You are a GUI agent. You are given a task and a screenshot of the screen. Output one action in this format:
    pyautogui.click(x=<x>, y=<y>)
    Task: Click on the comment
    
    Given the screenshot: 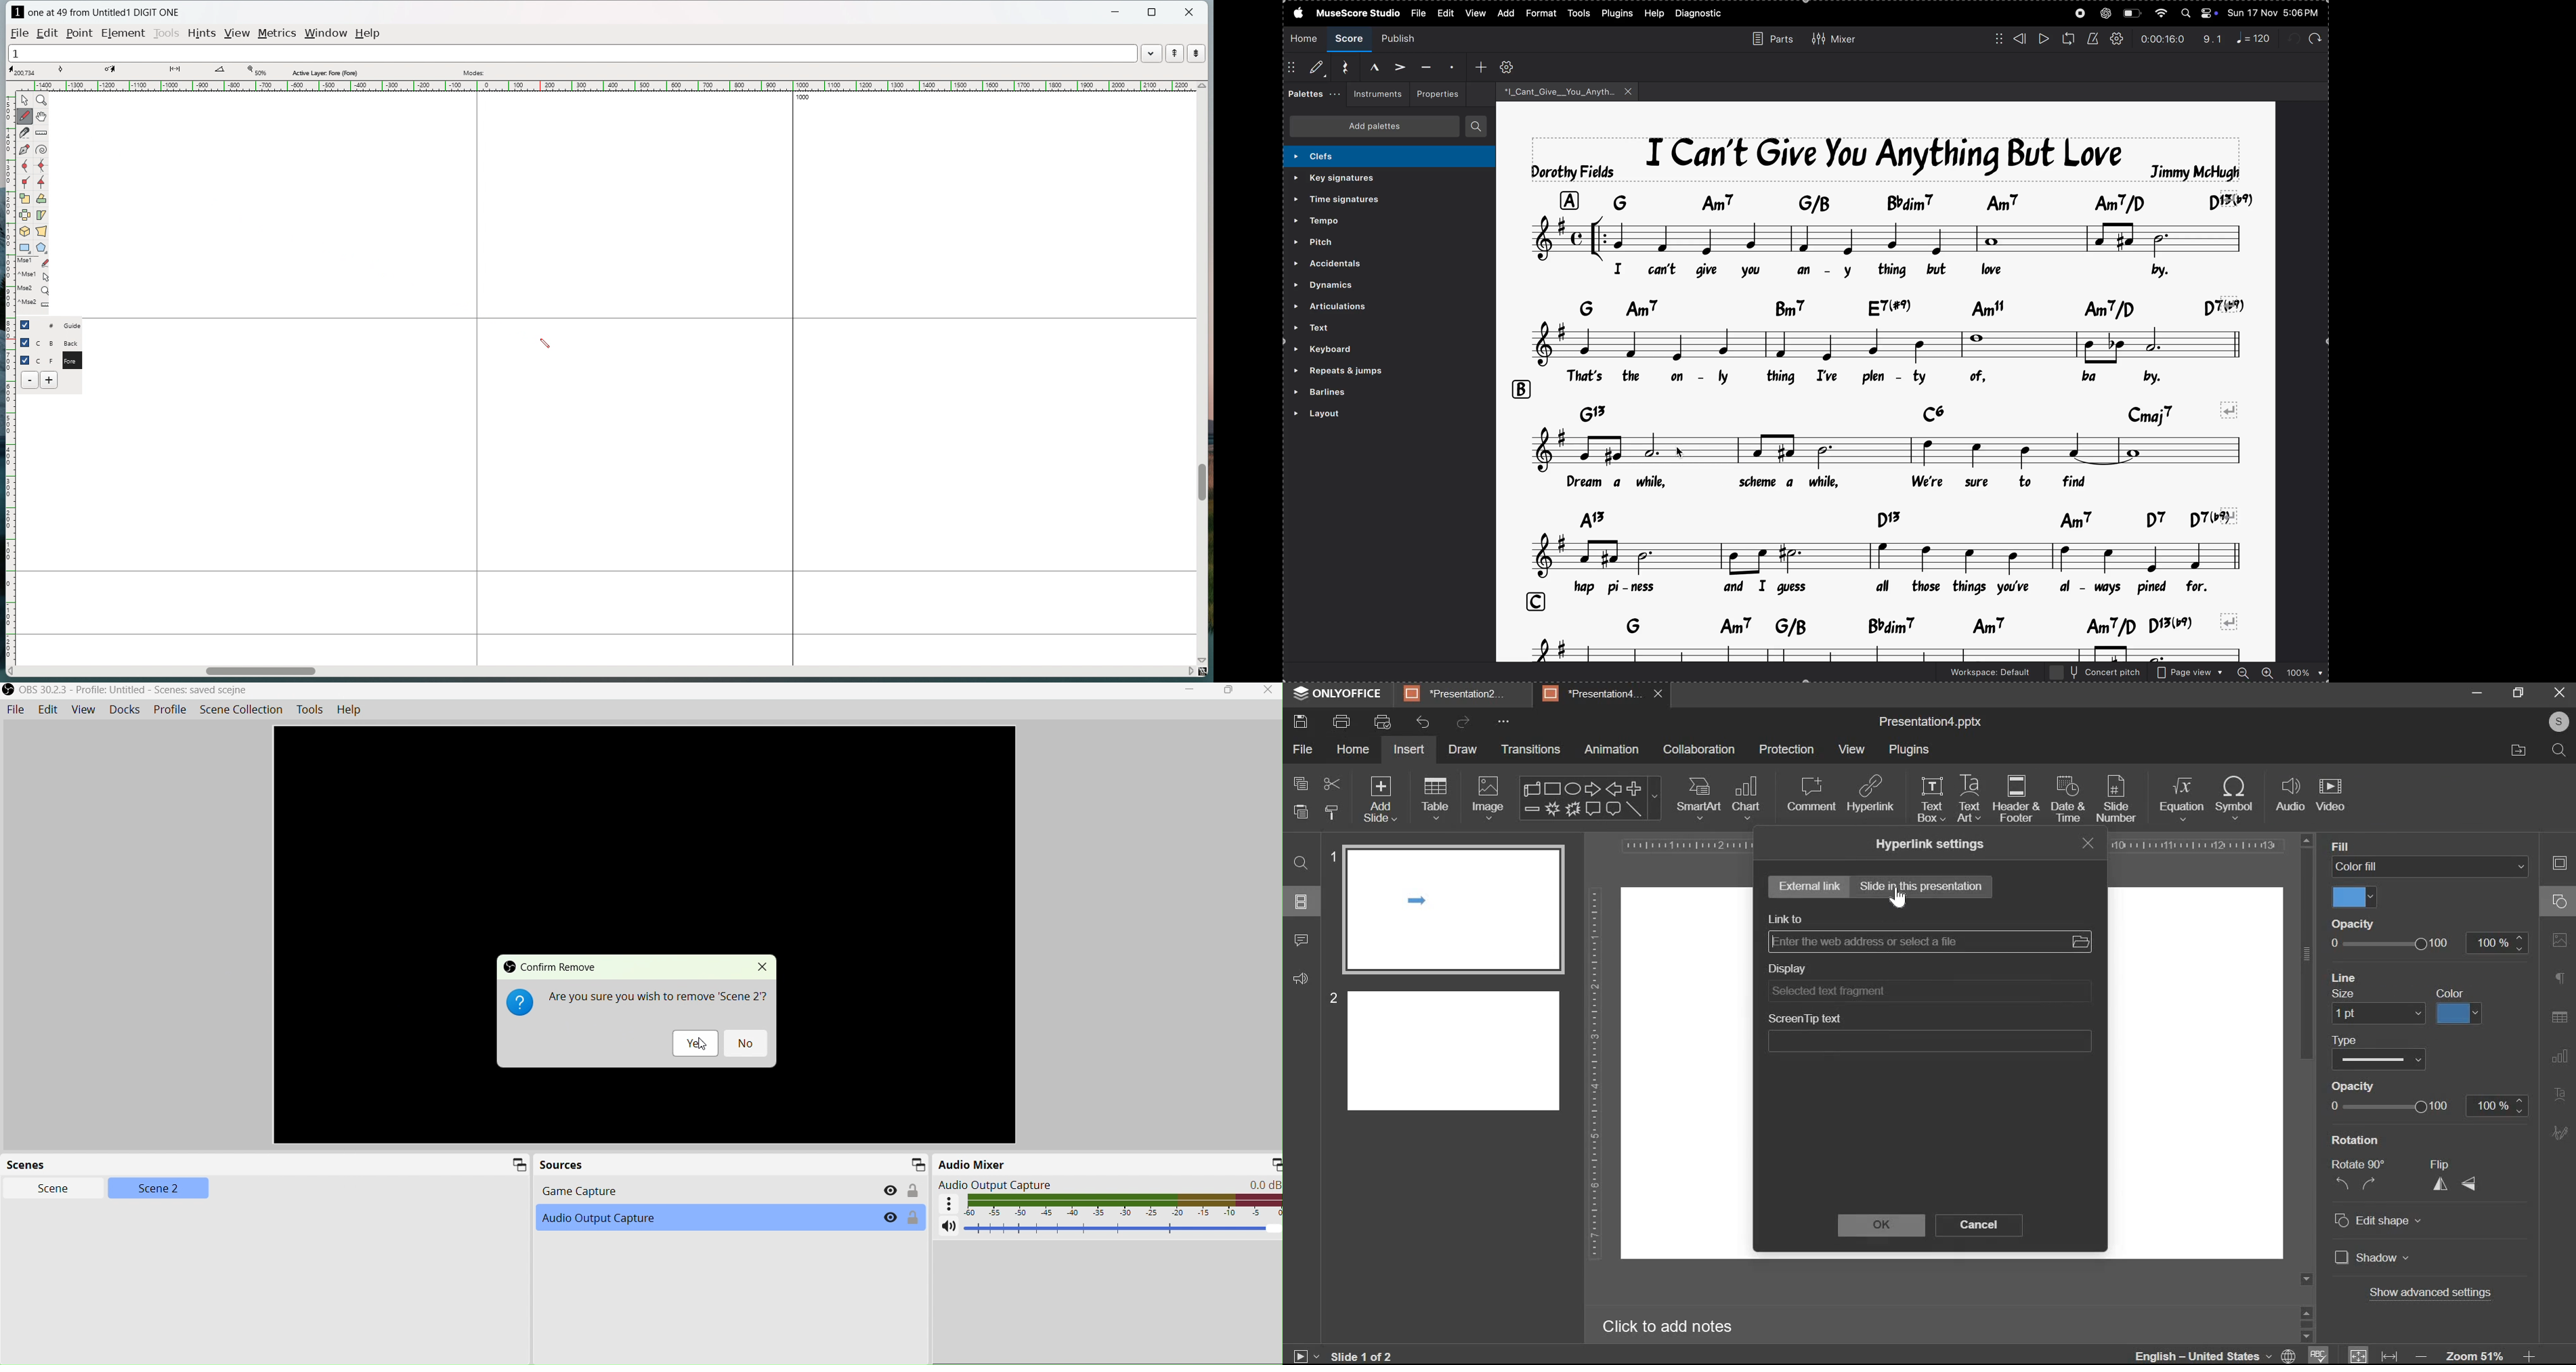 What is the action you would take?
    pyautogui.click(x=1810, y=795)
    